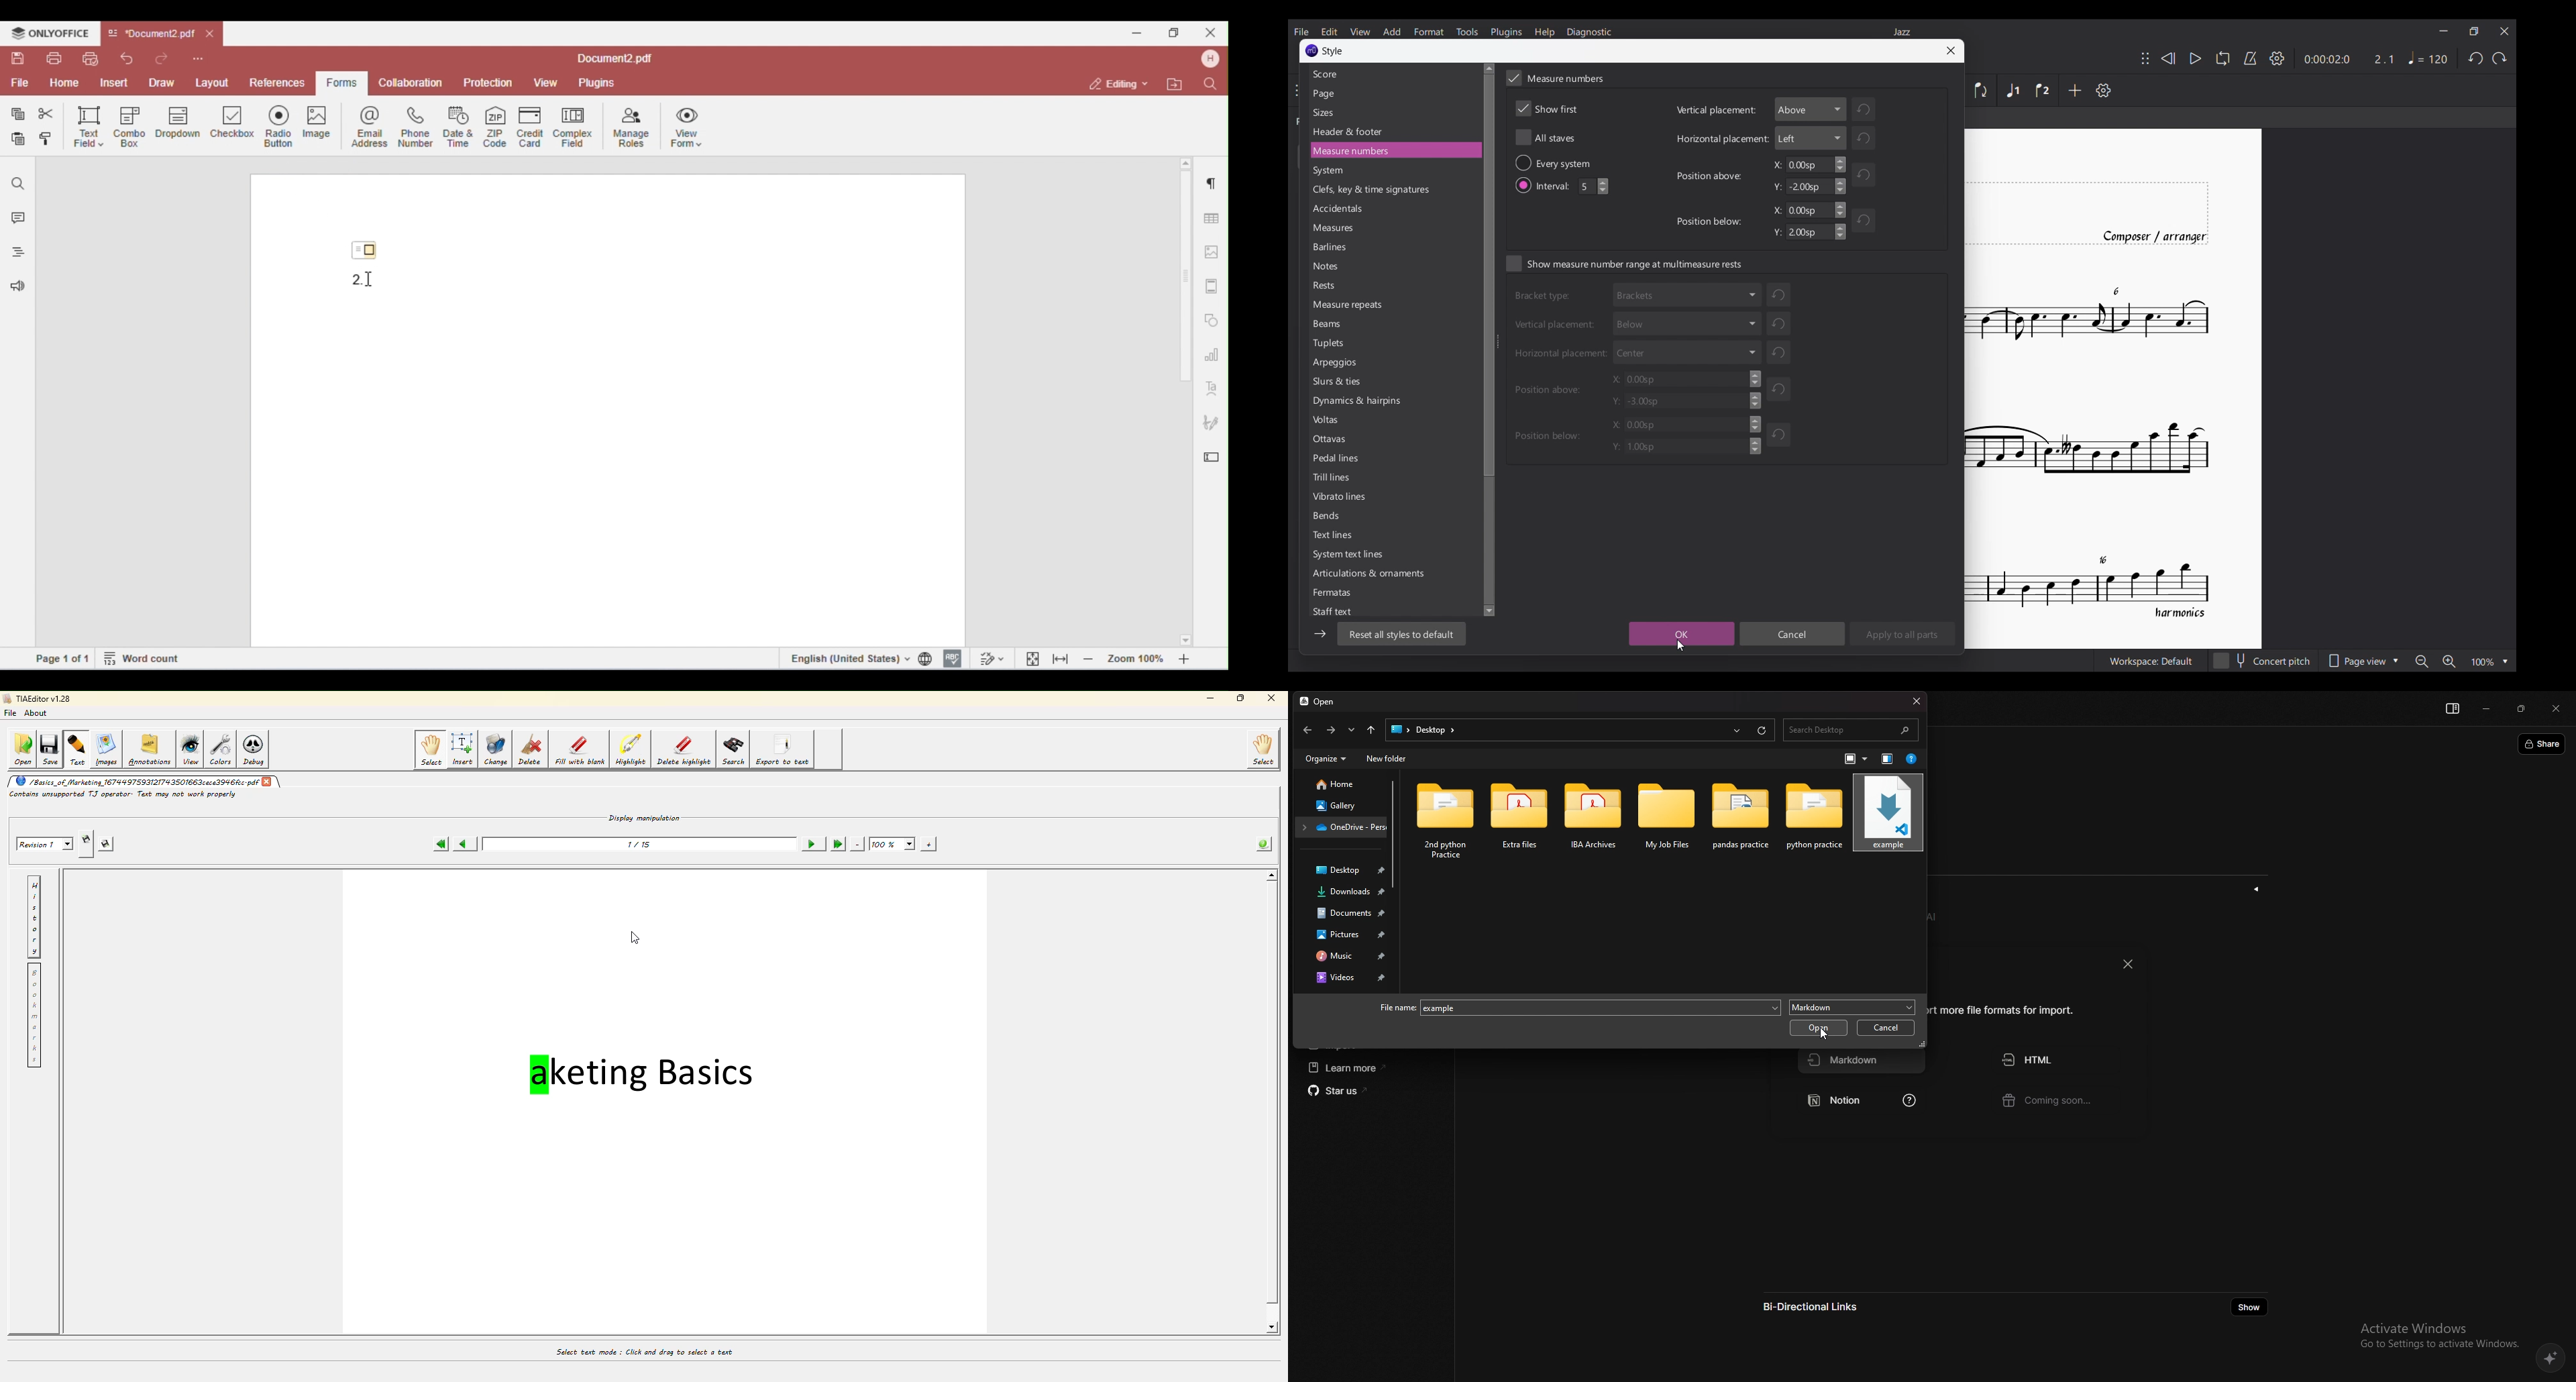 The image size is (2576, 1400). Describe the element at coordinates (1330, 517) in the screenshot. I see `Bends` at that location.